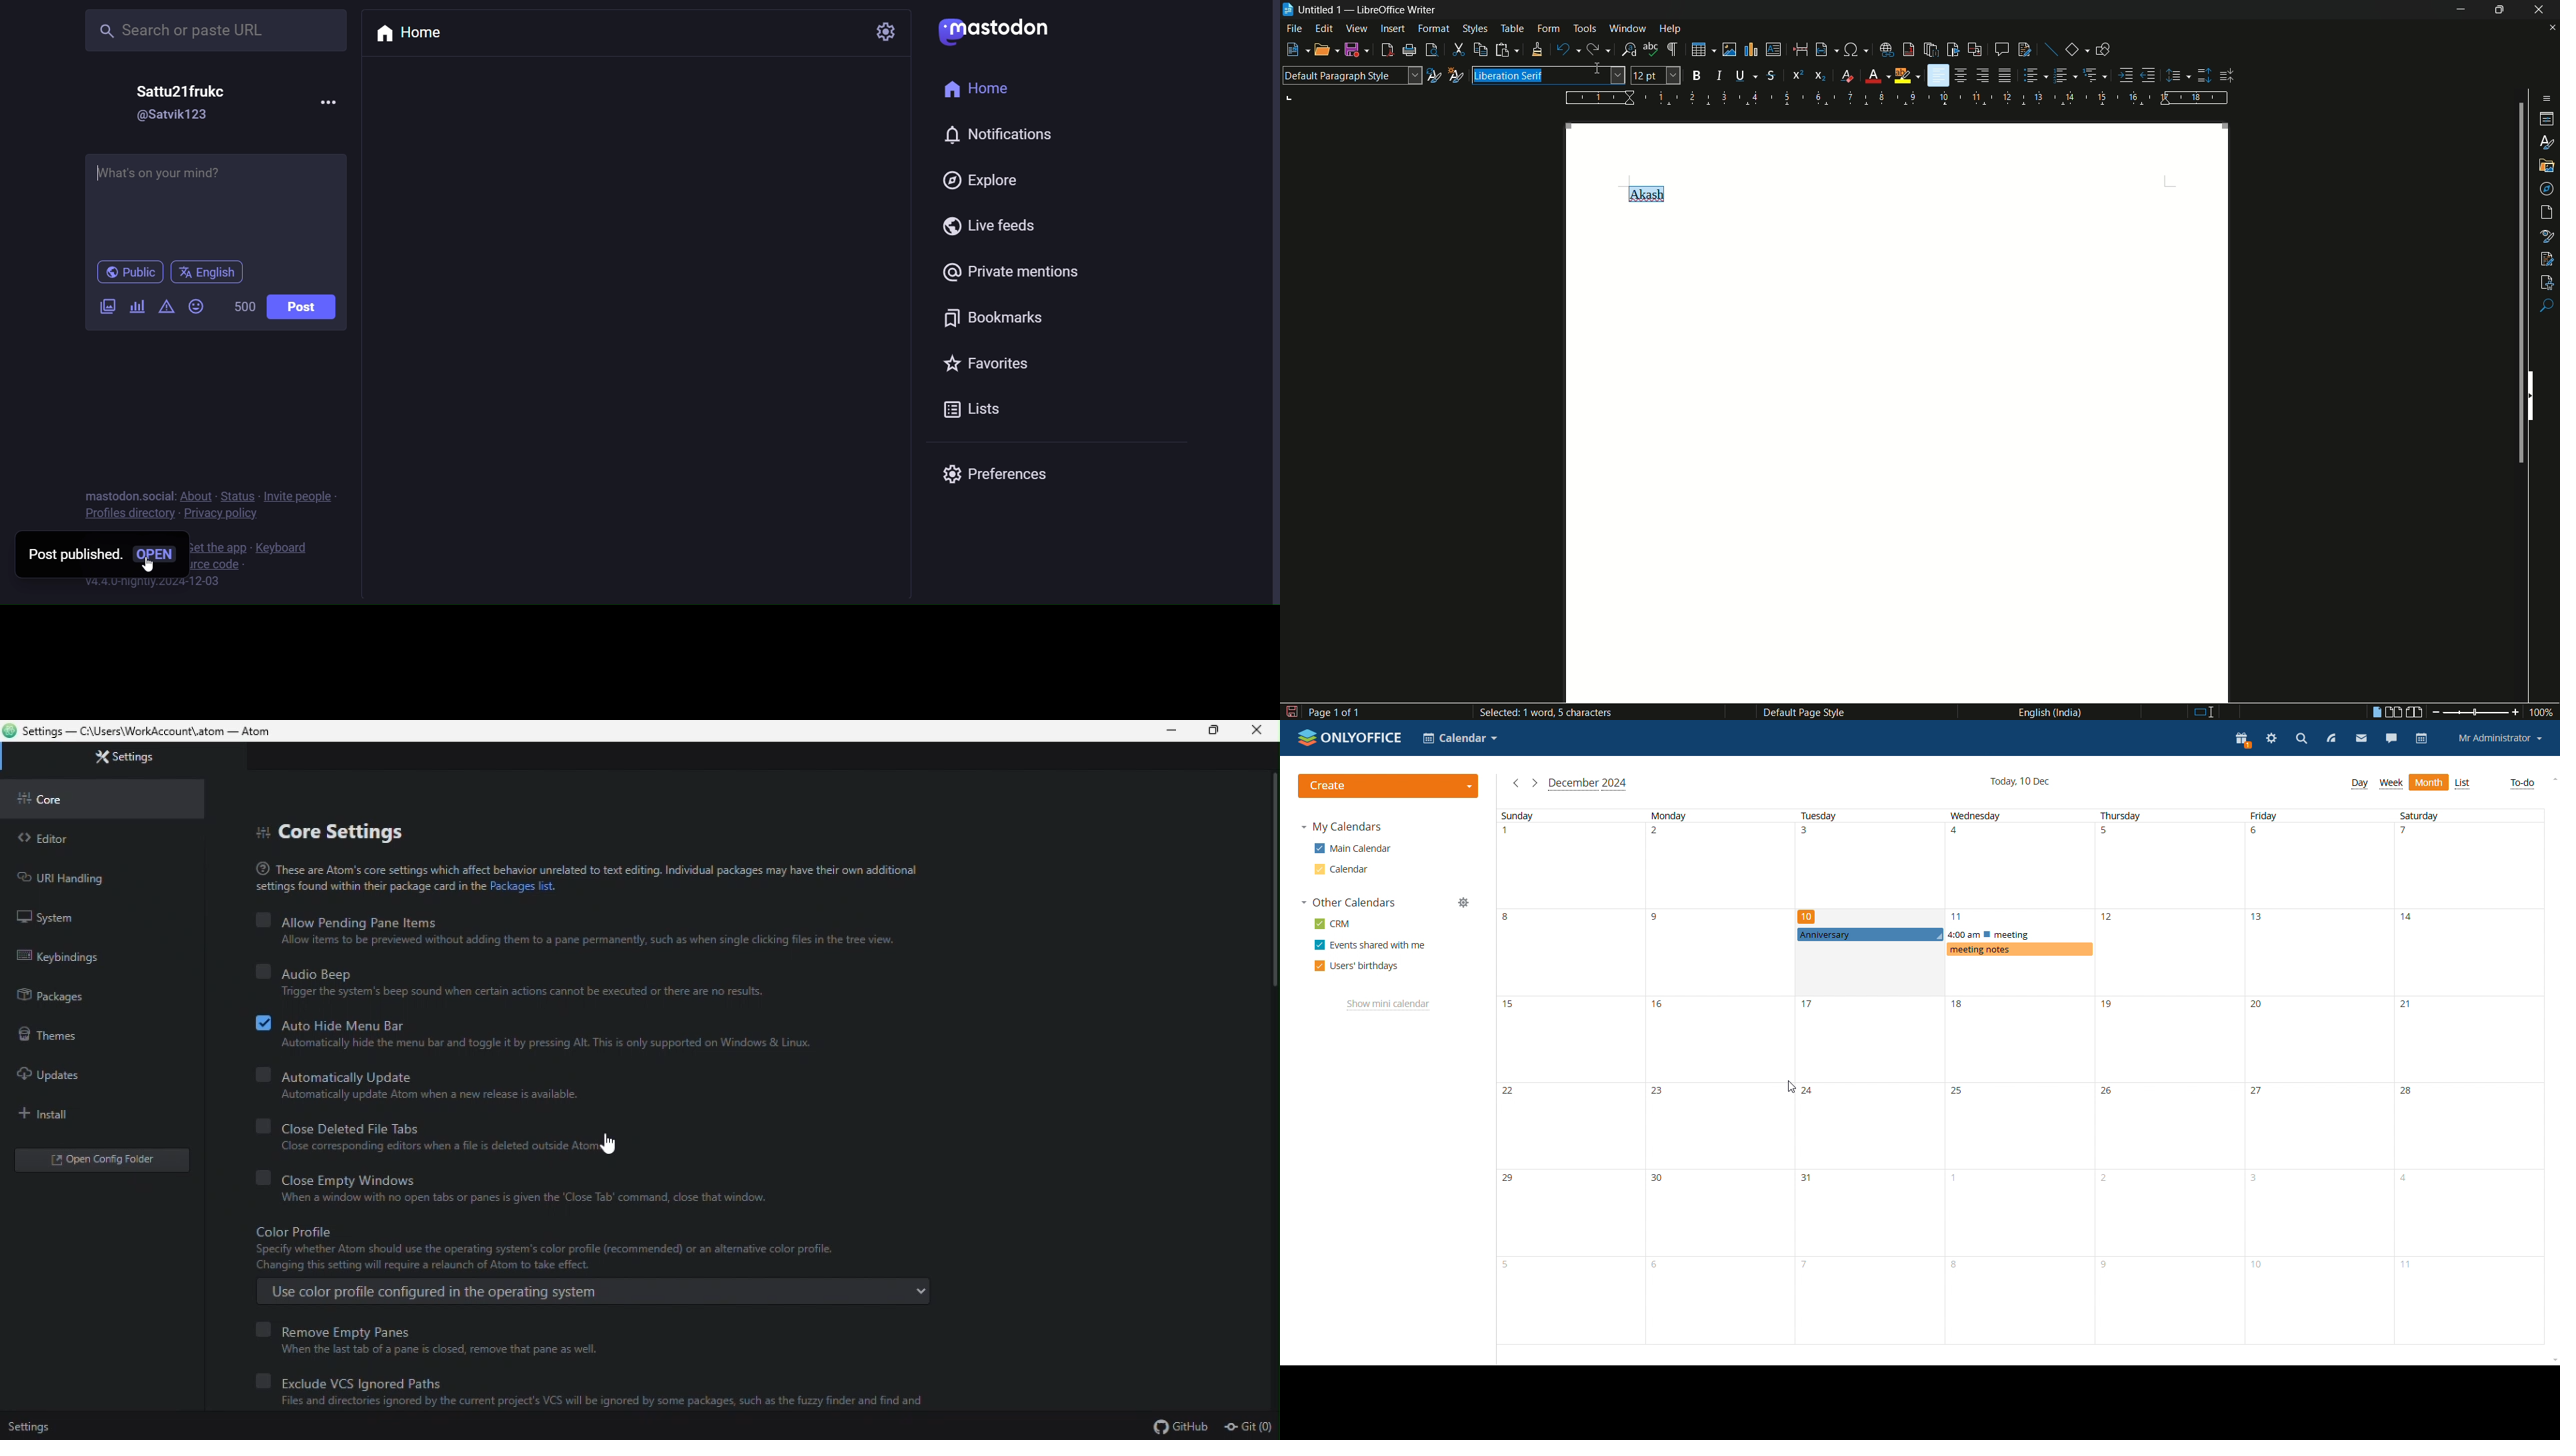 The height and width of the screenshot is (1456, 2576). Describe the element at coordinates (1515, 783) in the screenshot. I see `previous month` at that location.